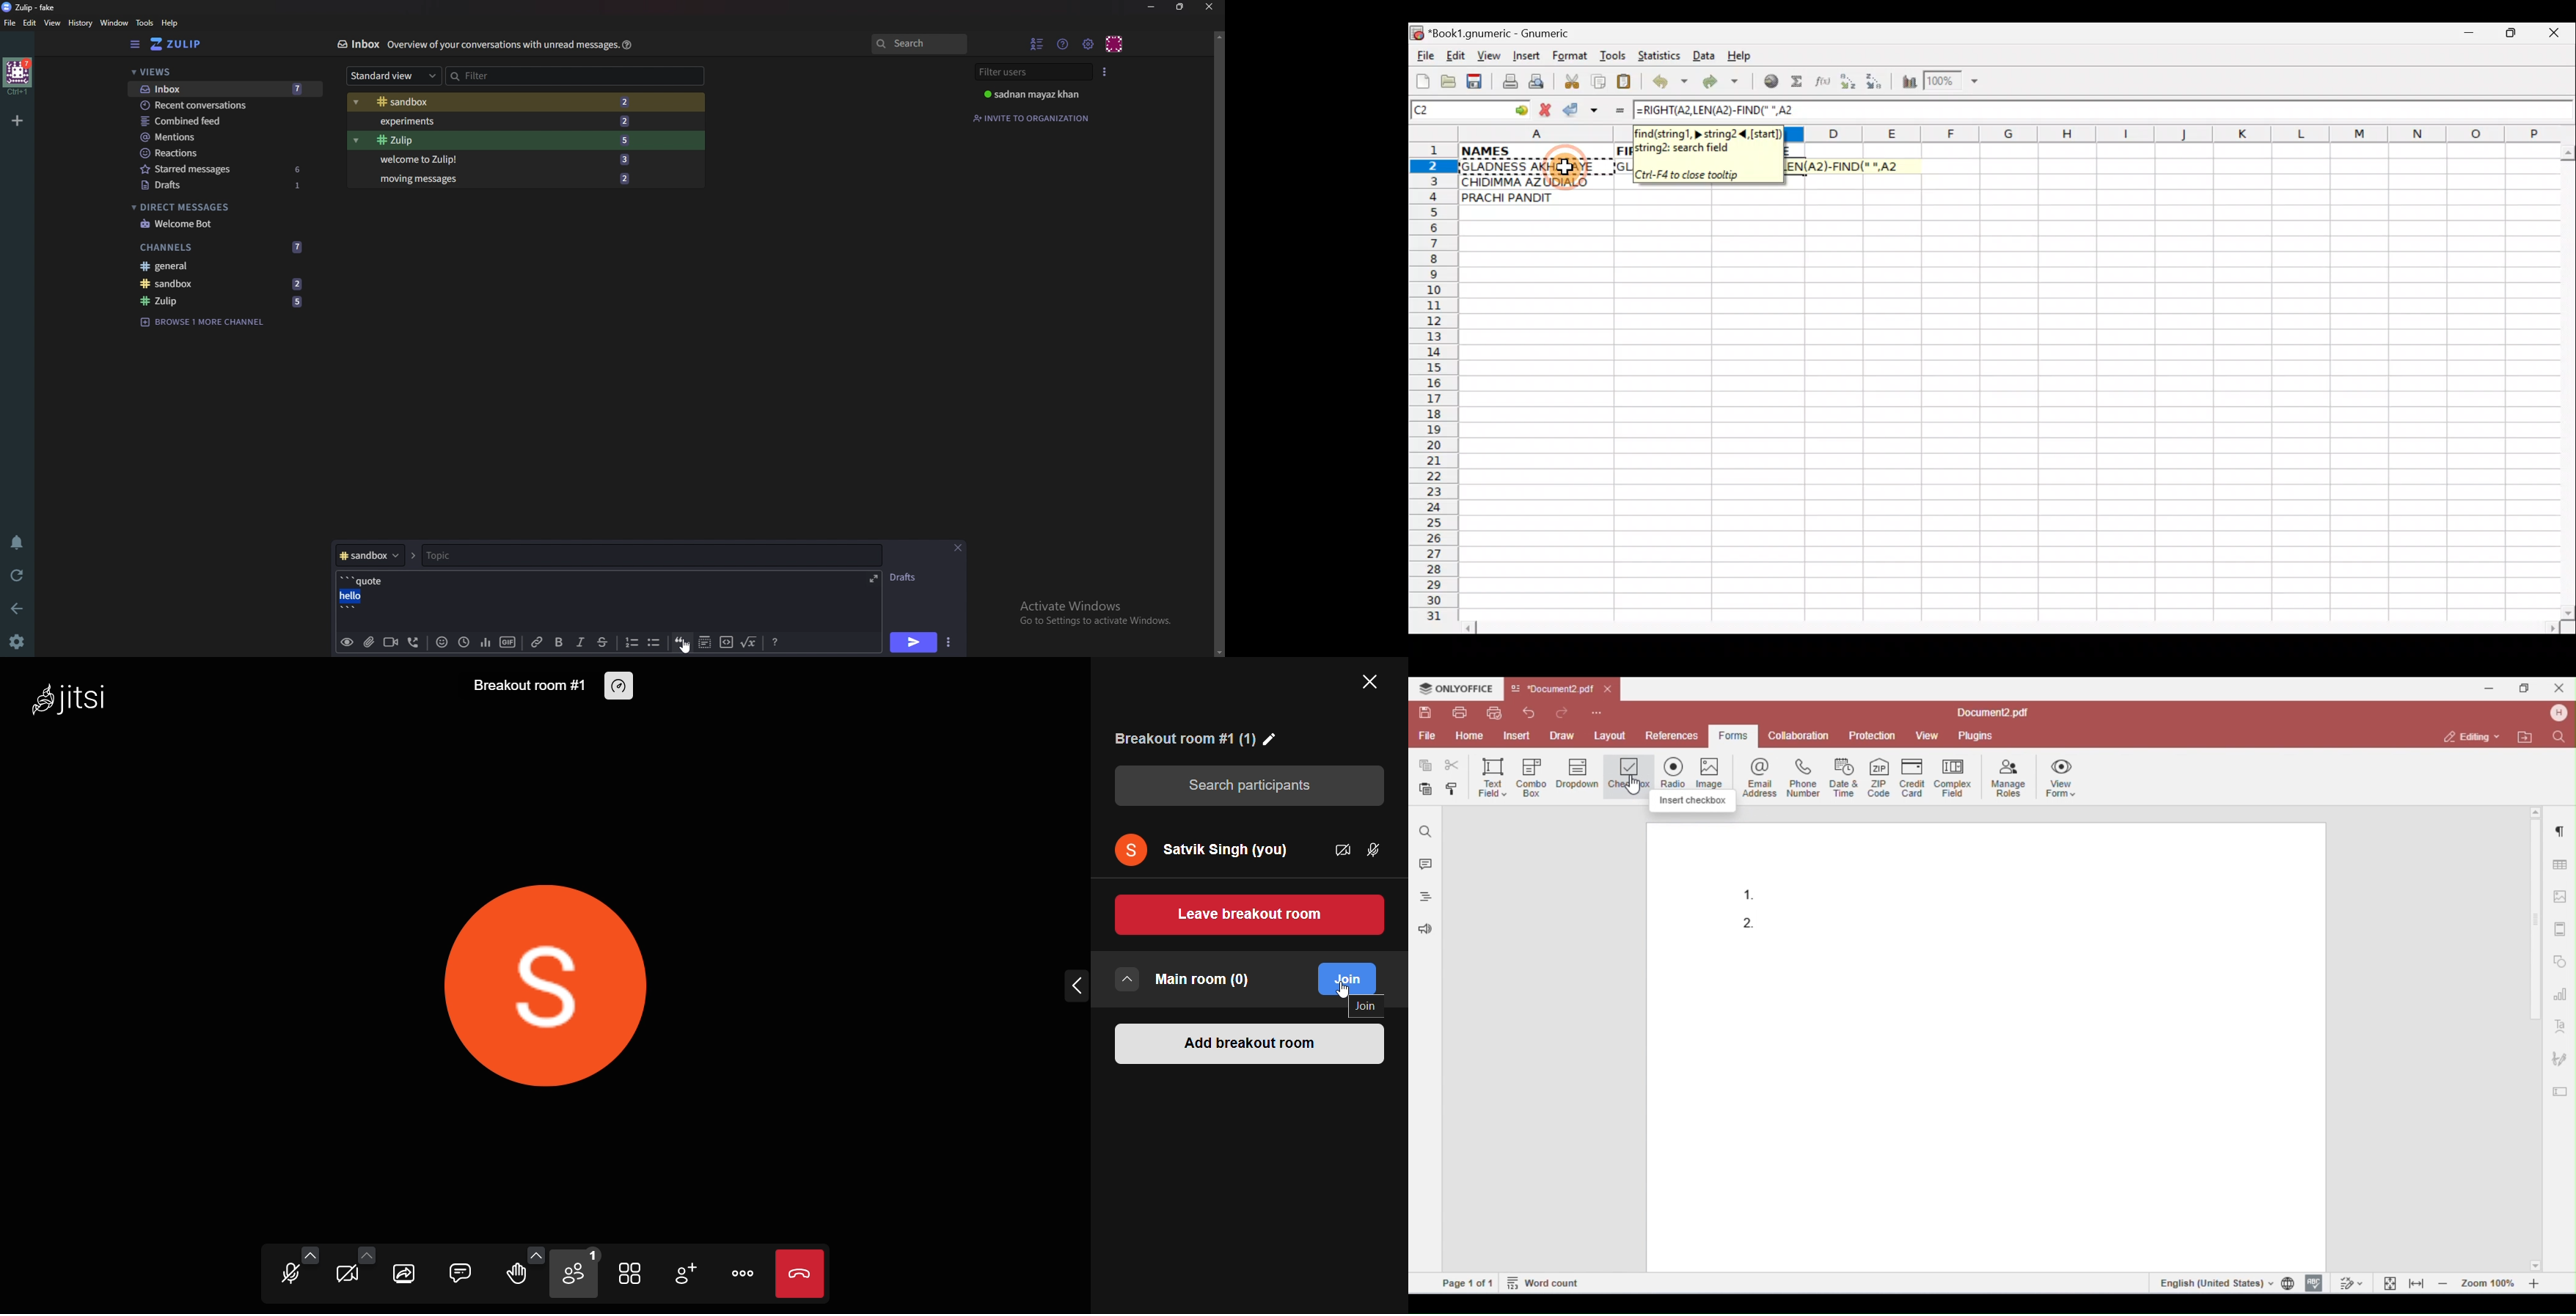 The width and height of the screenshot is (2576, 1316). What do you see at coordinates (1097, 614) in the screenshot?
I see `Activate Windows
Go to Settings to activate Windows.` at bounding box center [1097, 614].